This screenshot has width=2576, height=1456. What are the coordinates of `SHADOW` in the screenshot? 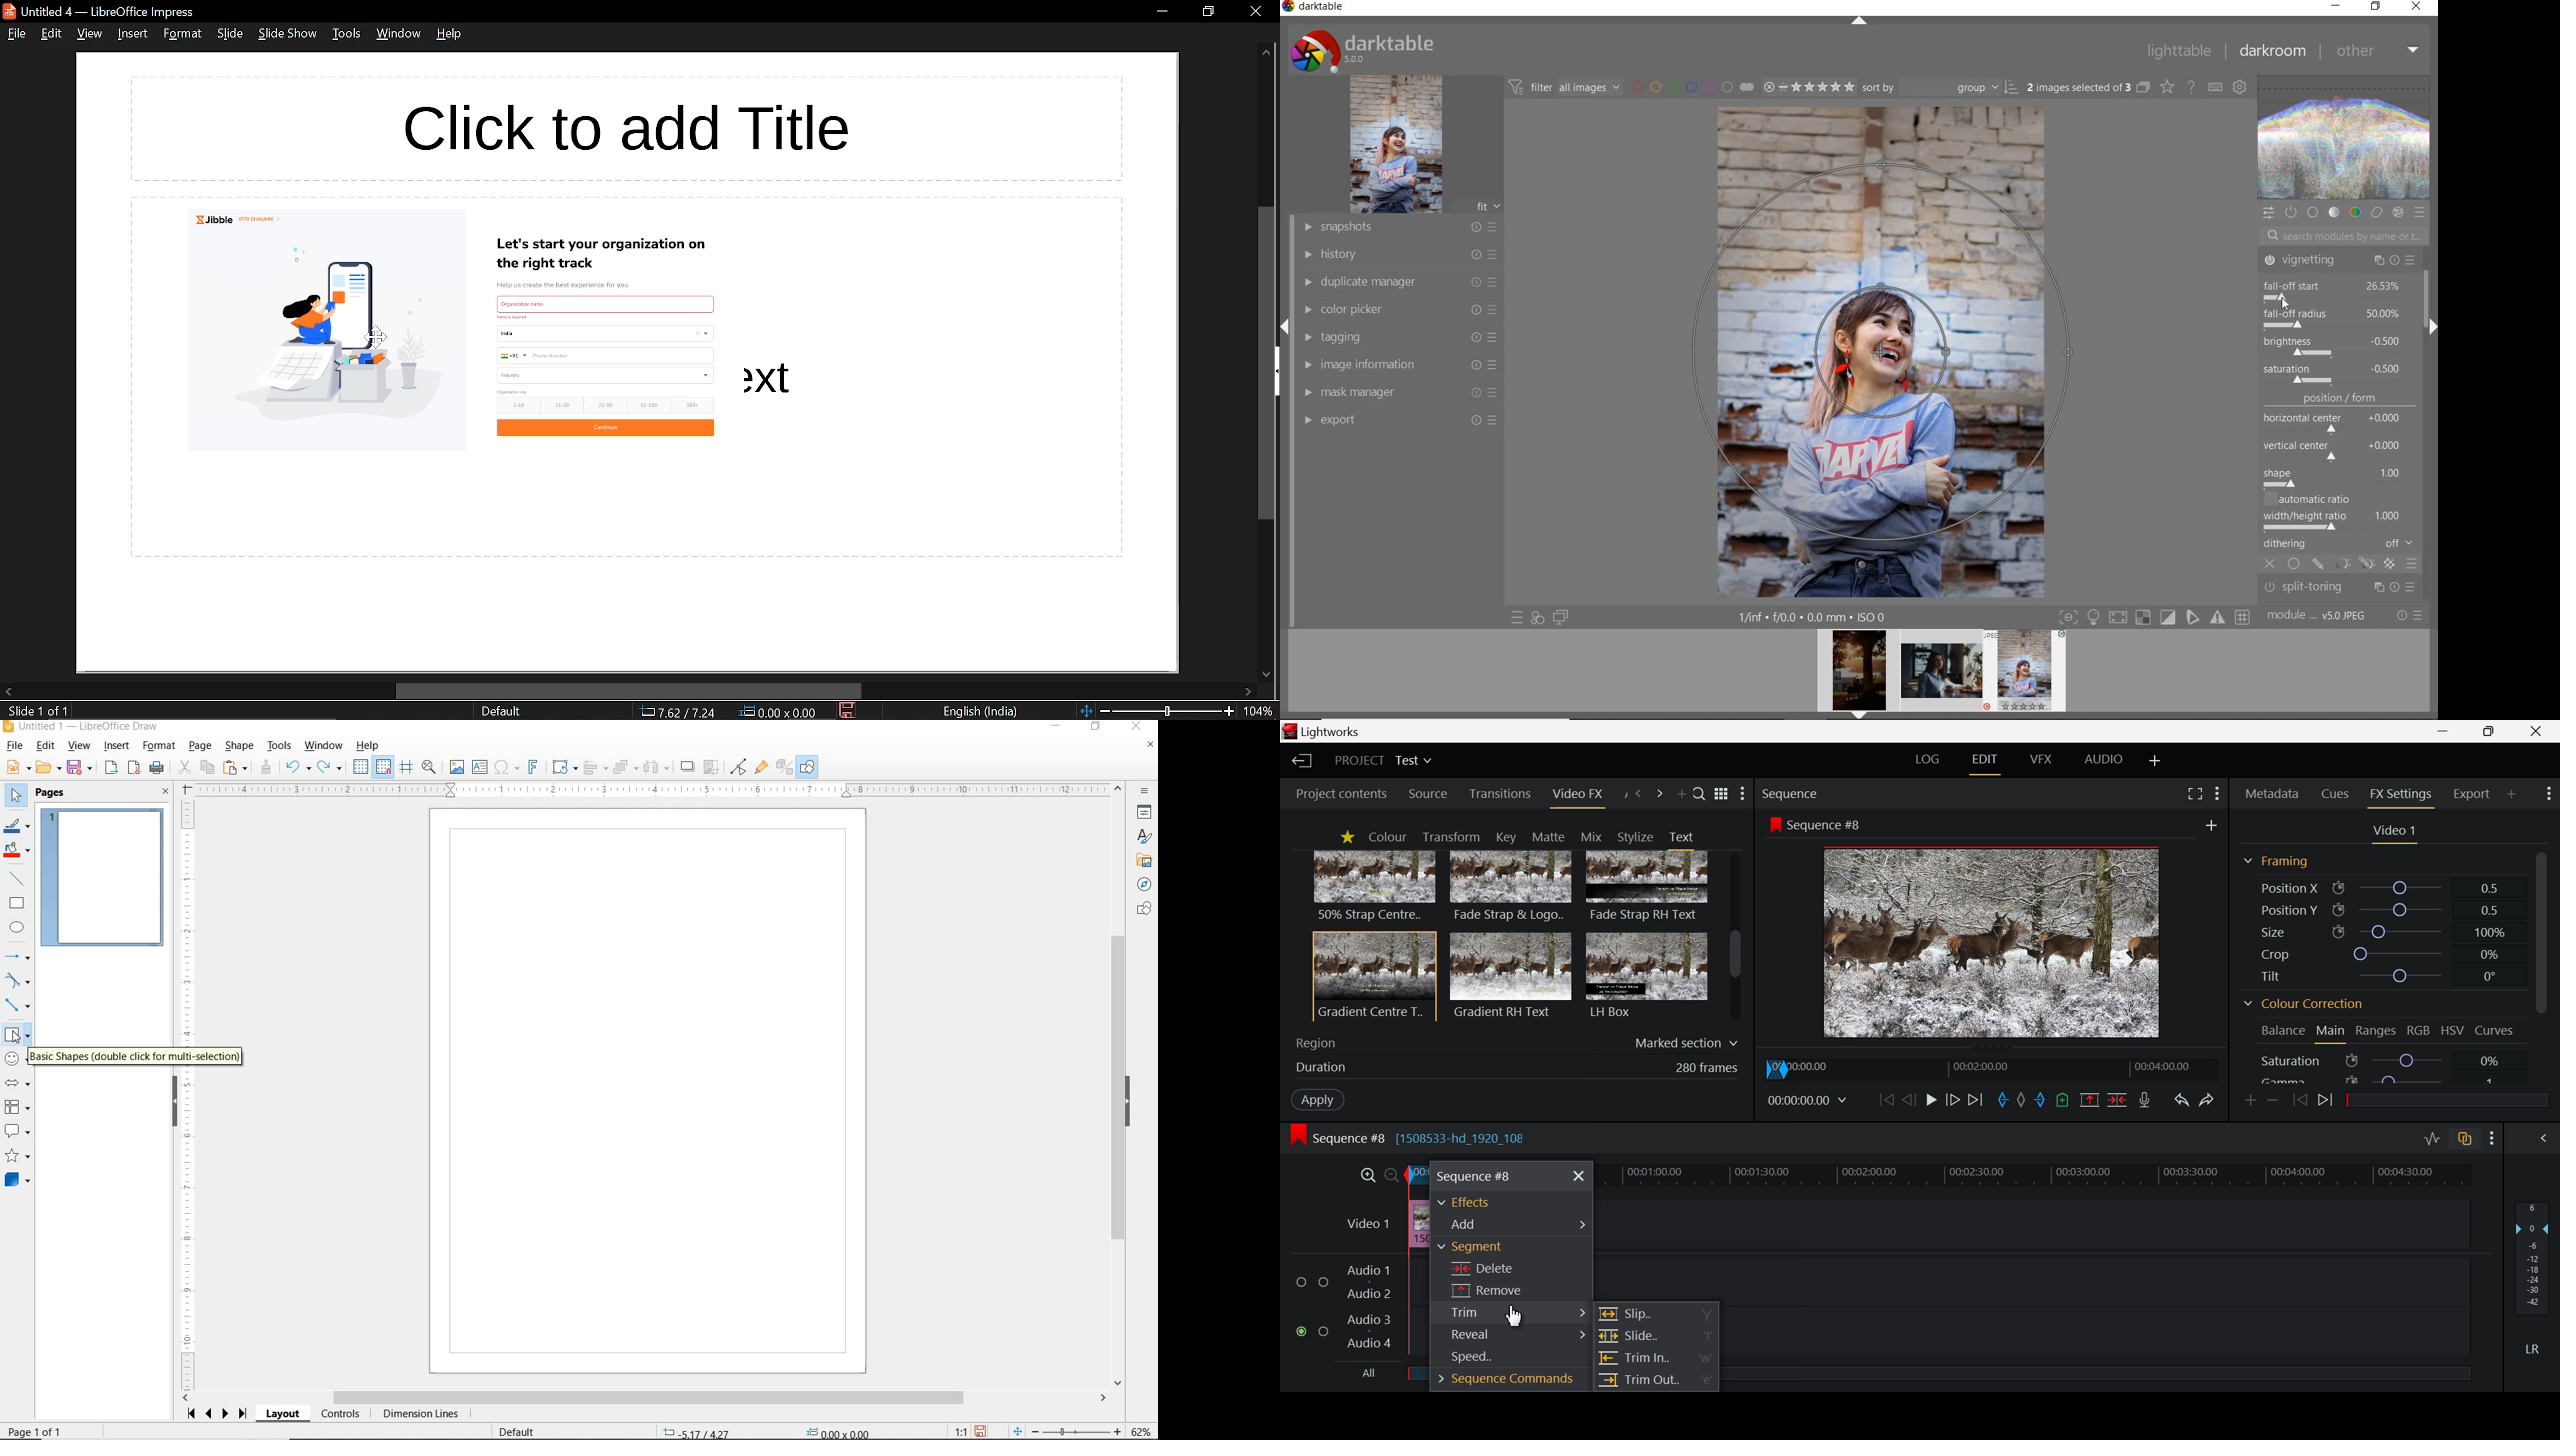 It's located at (688, 767).